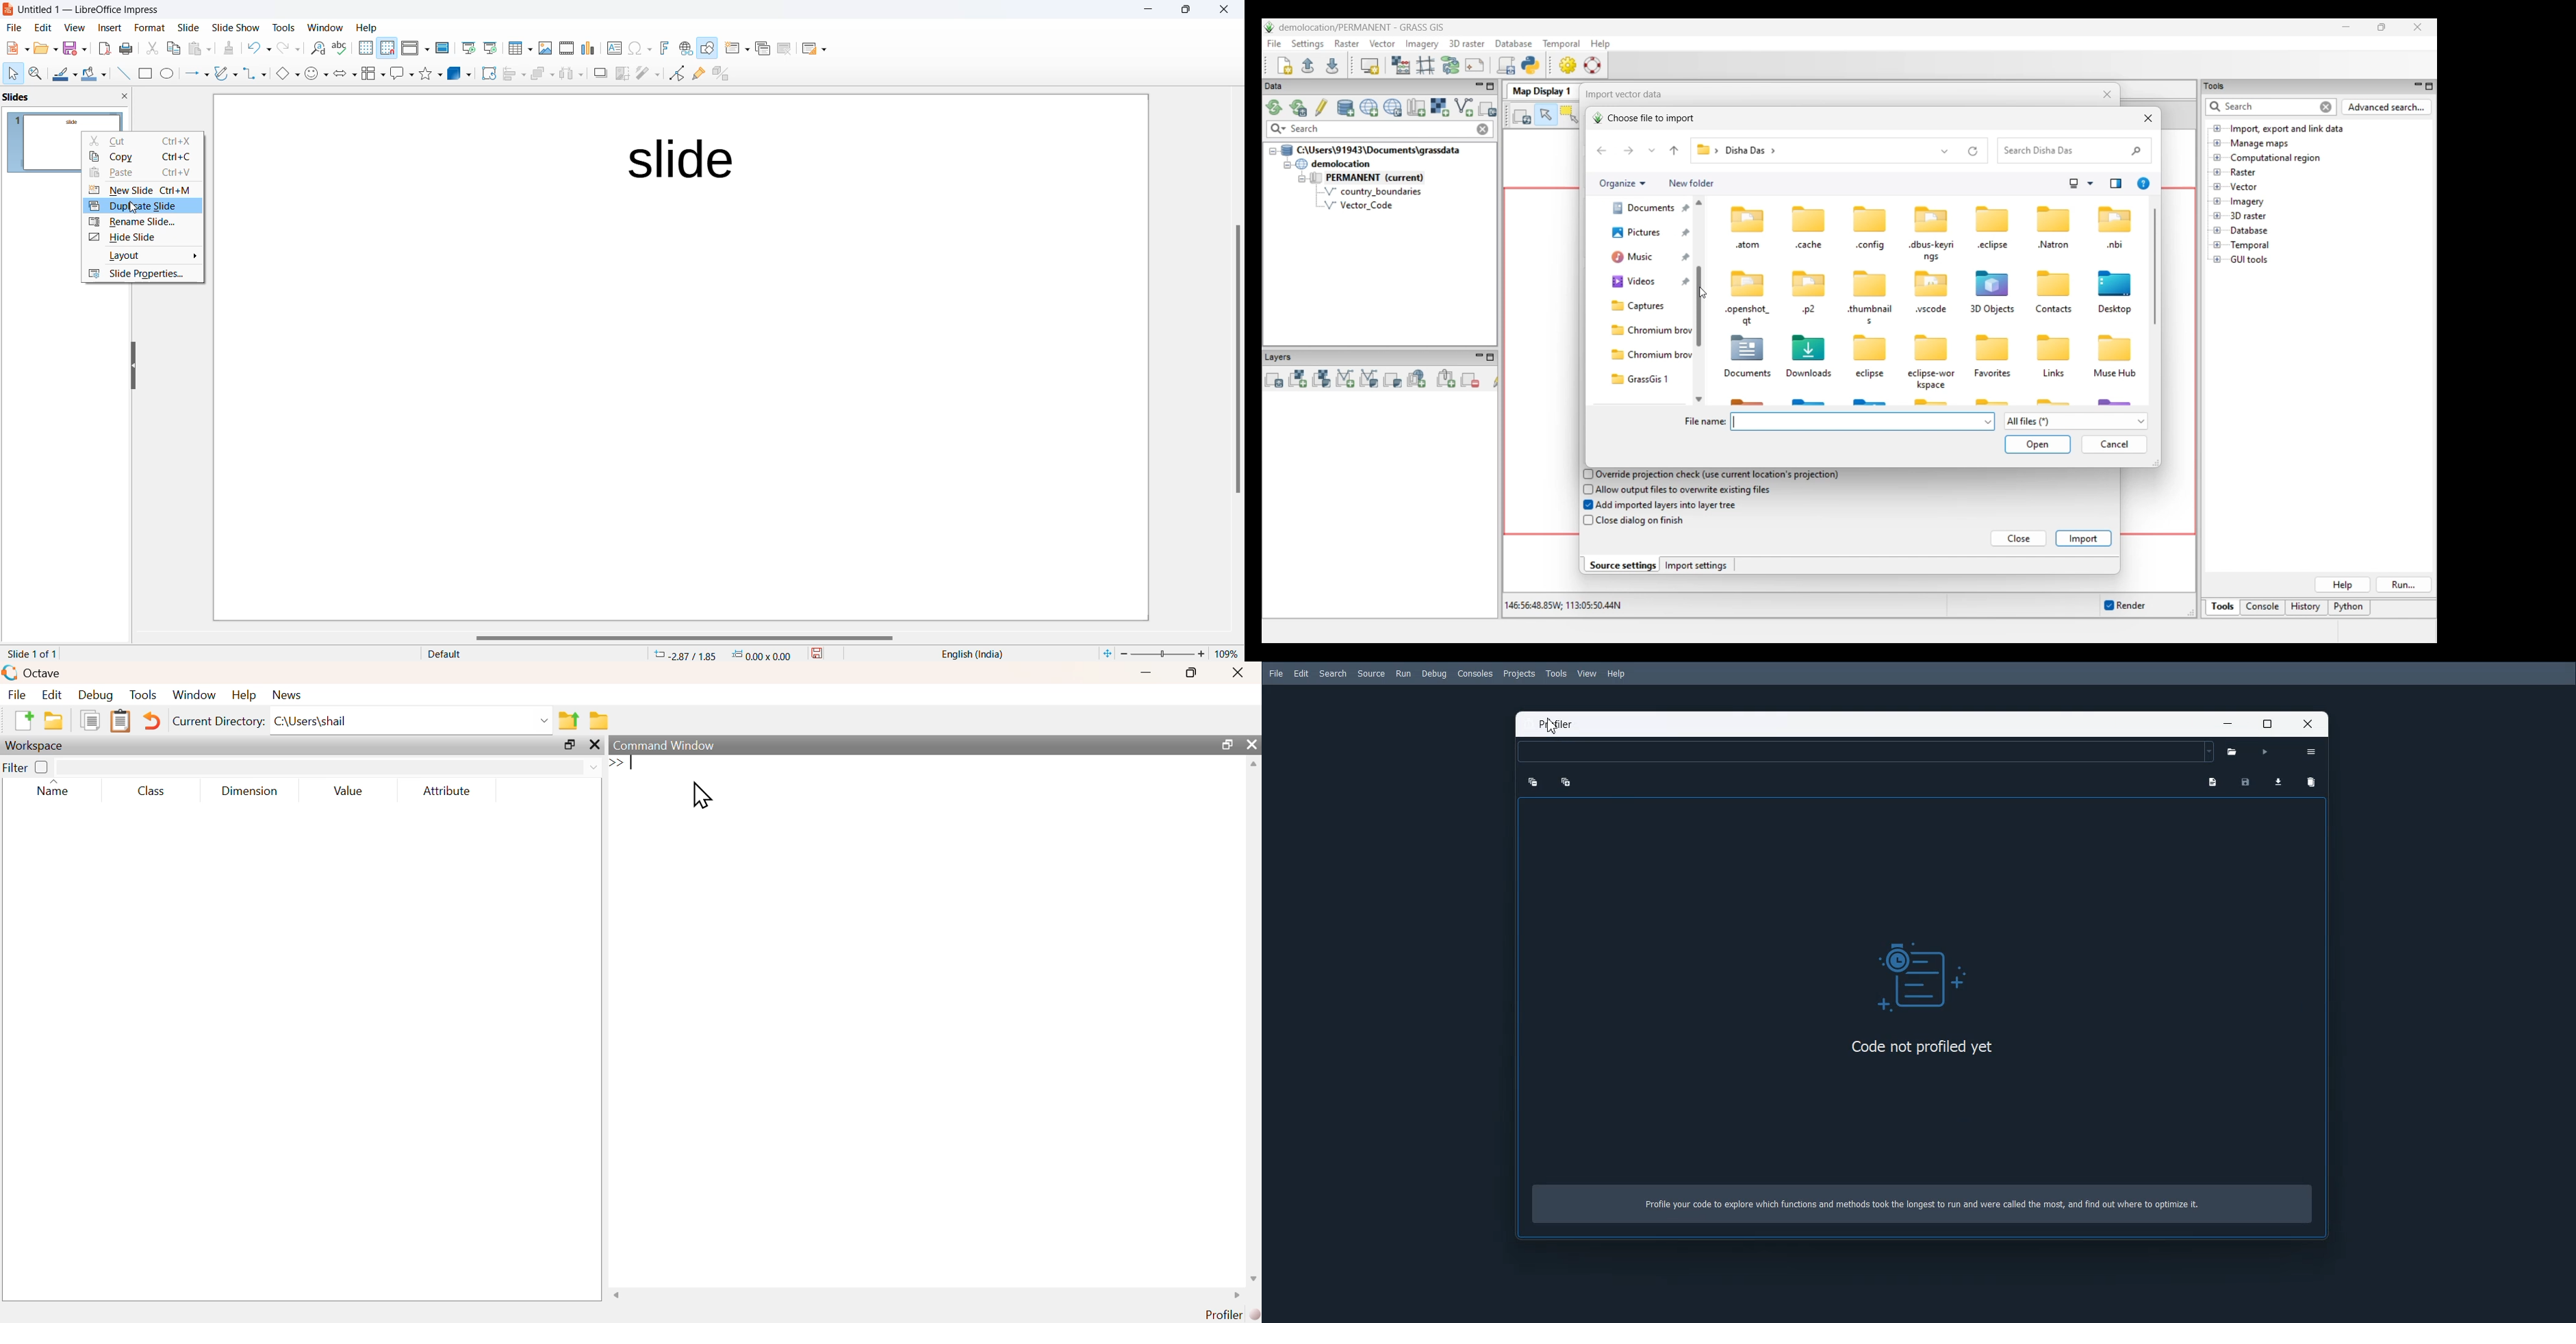 The image size is (2576, 1344). I want to click on Tools, so click(1557, 673).